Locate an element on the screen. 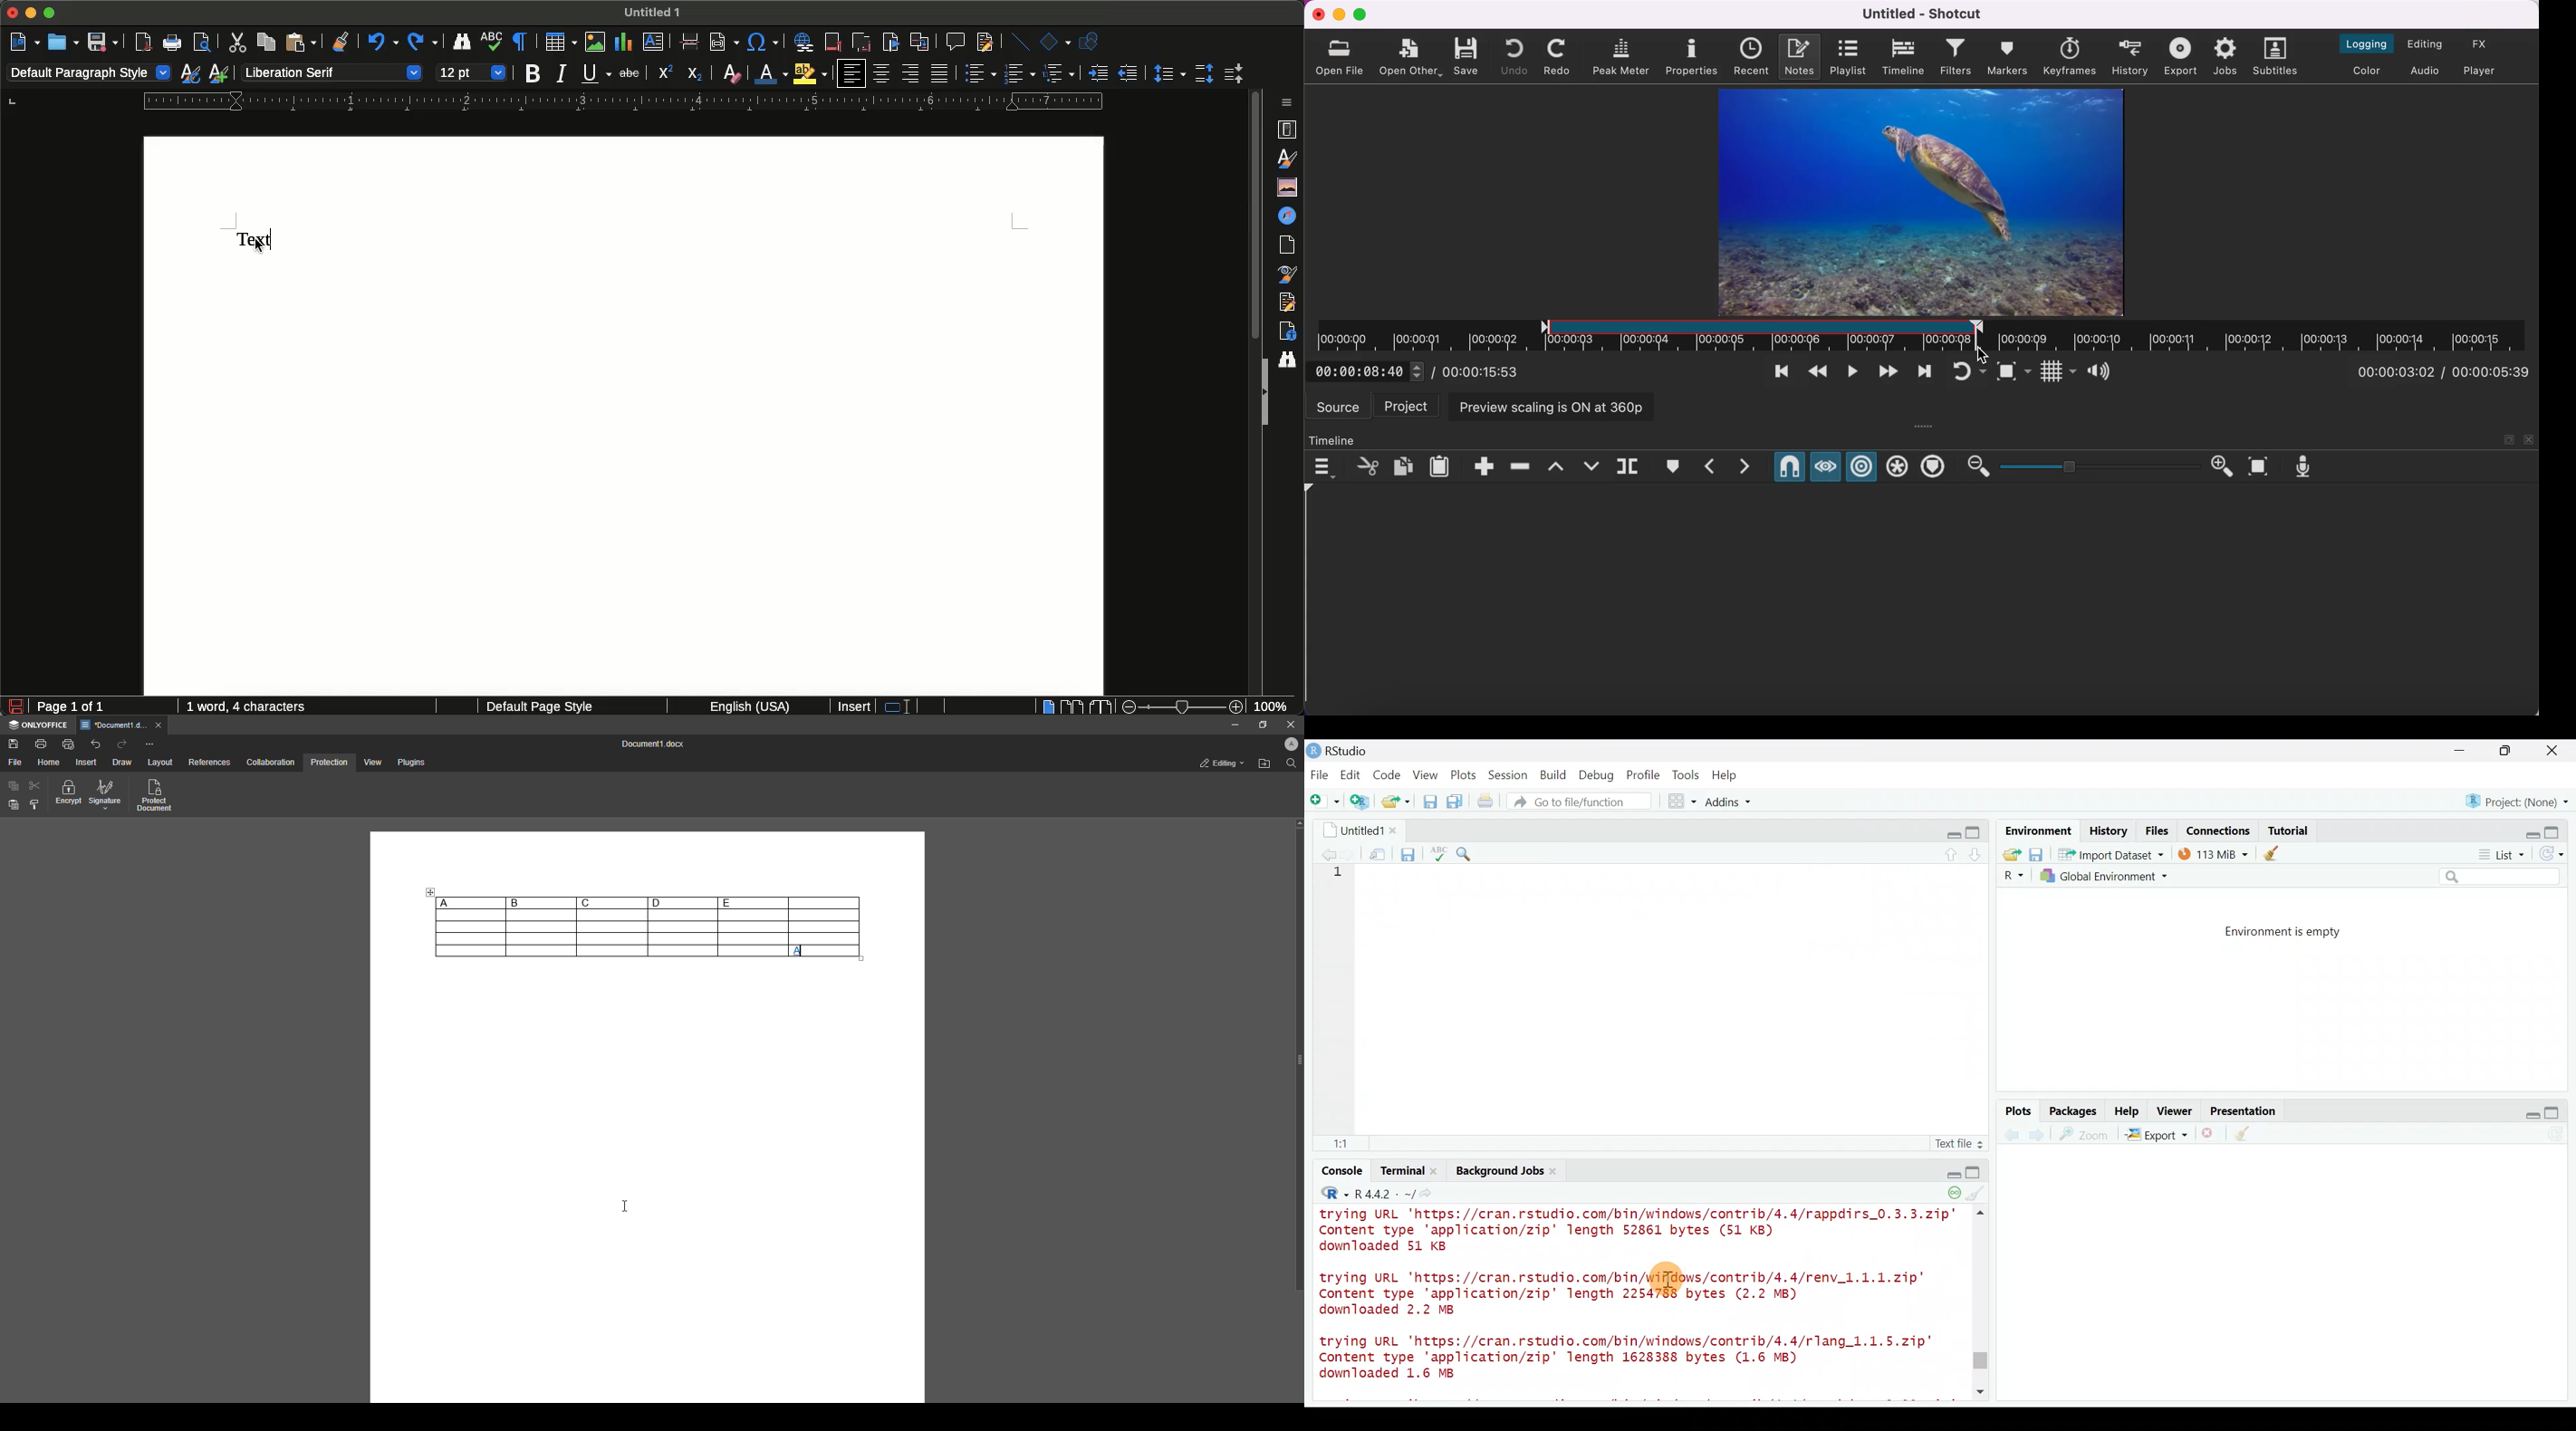  ripple markers is located at coordinates (1933, 467).